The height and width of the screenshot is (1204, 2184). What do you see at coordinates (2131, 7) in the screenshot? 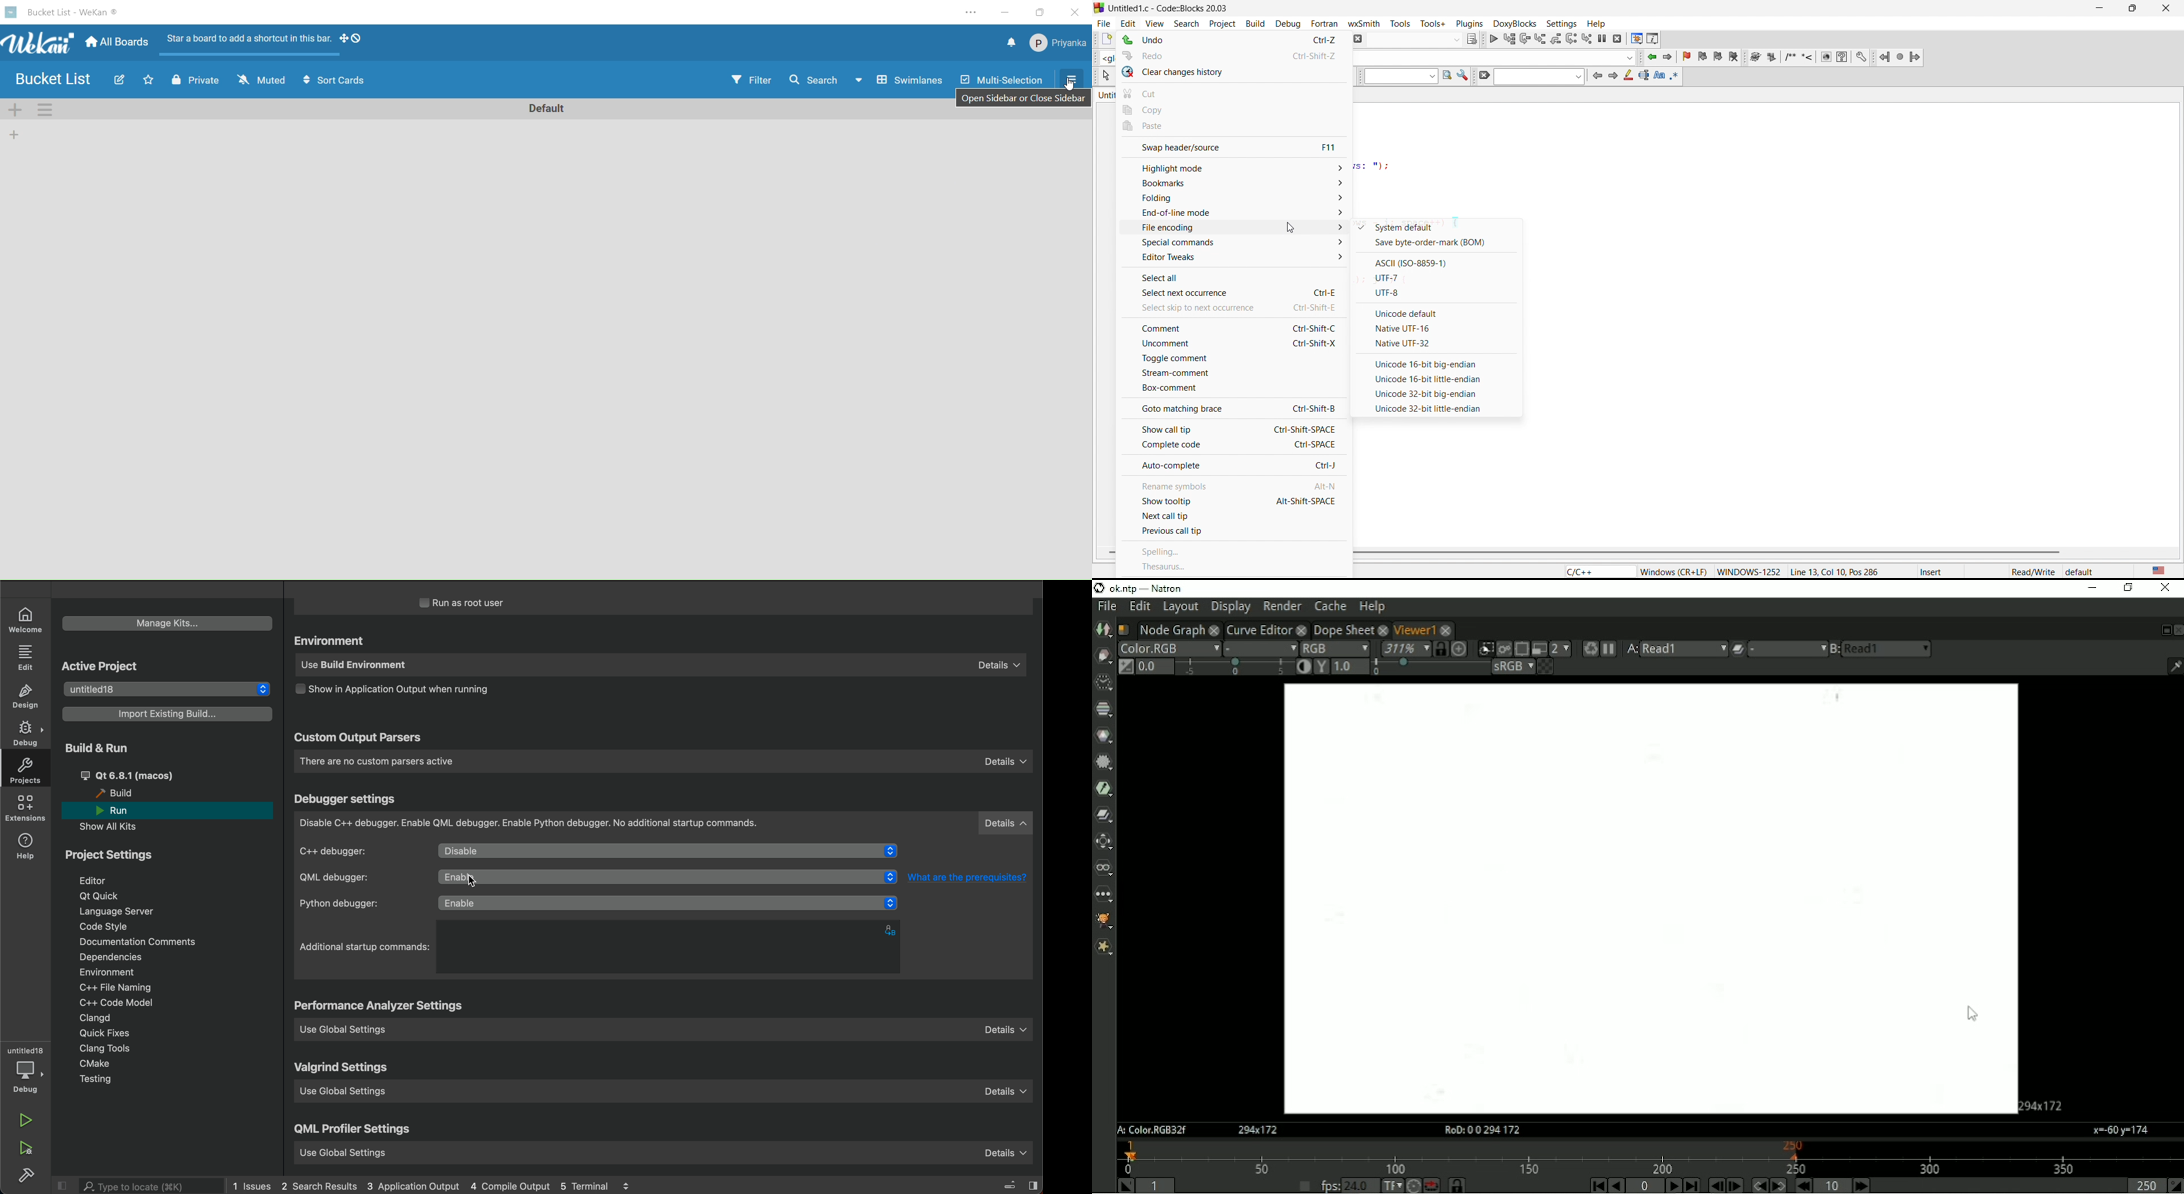
I see `maximize/restore` at bounding box center [2131, 7].